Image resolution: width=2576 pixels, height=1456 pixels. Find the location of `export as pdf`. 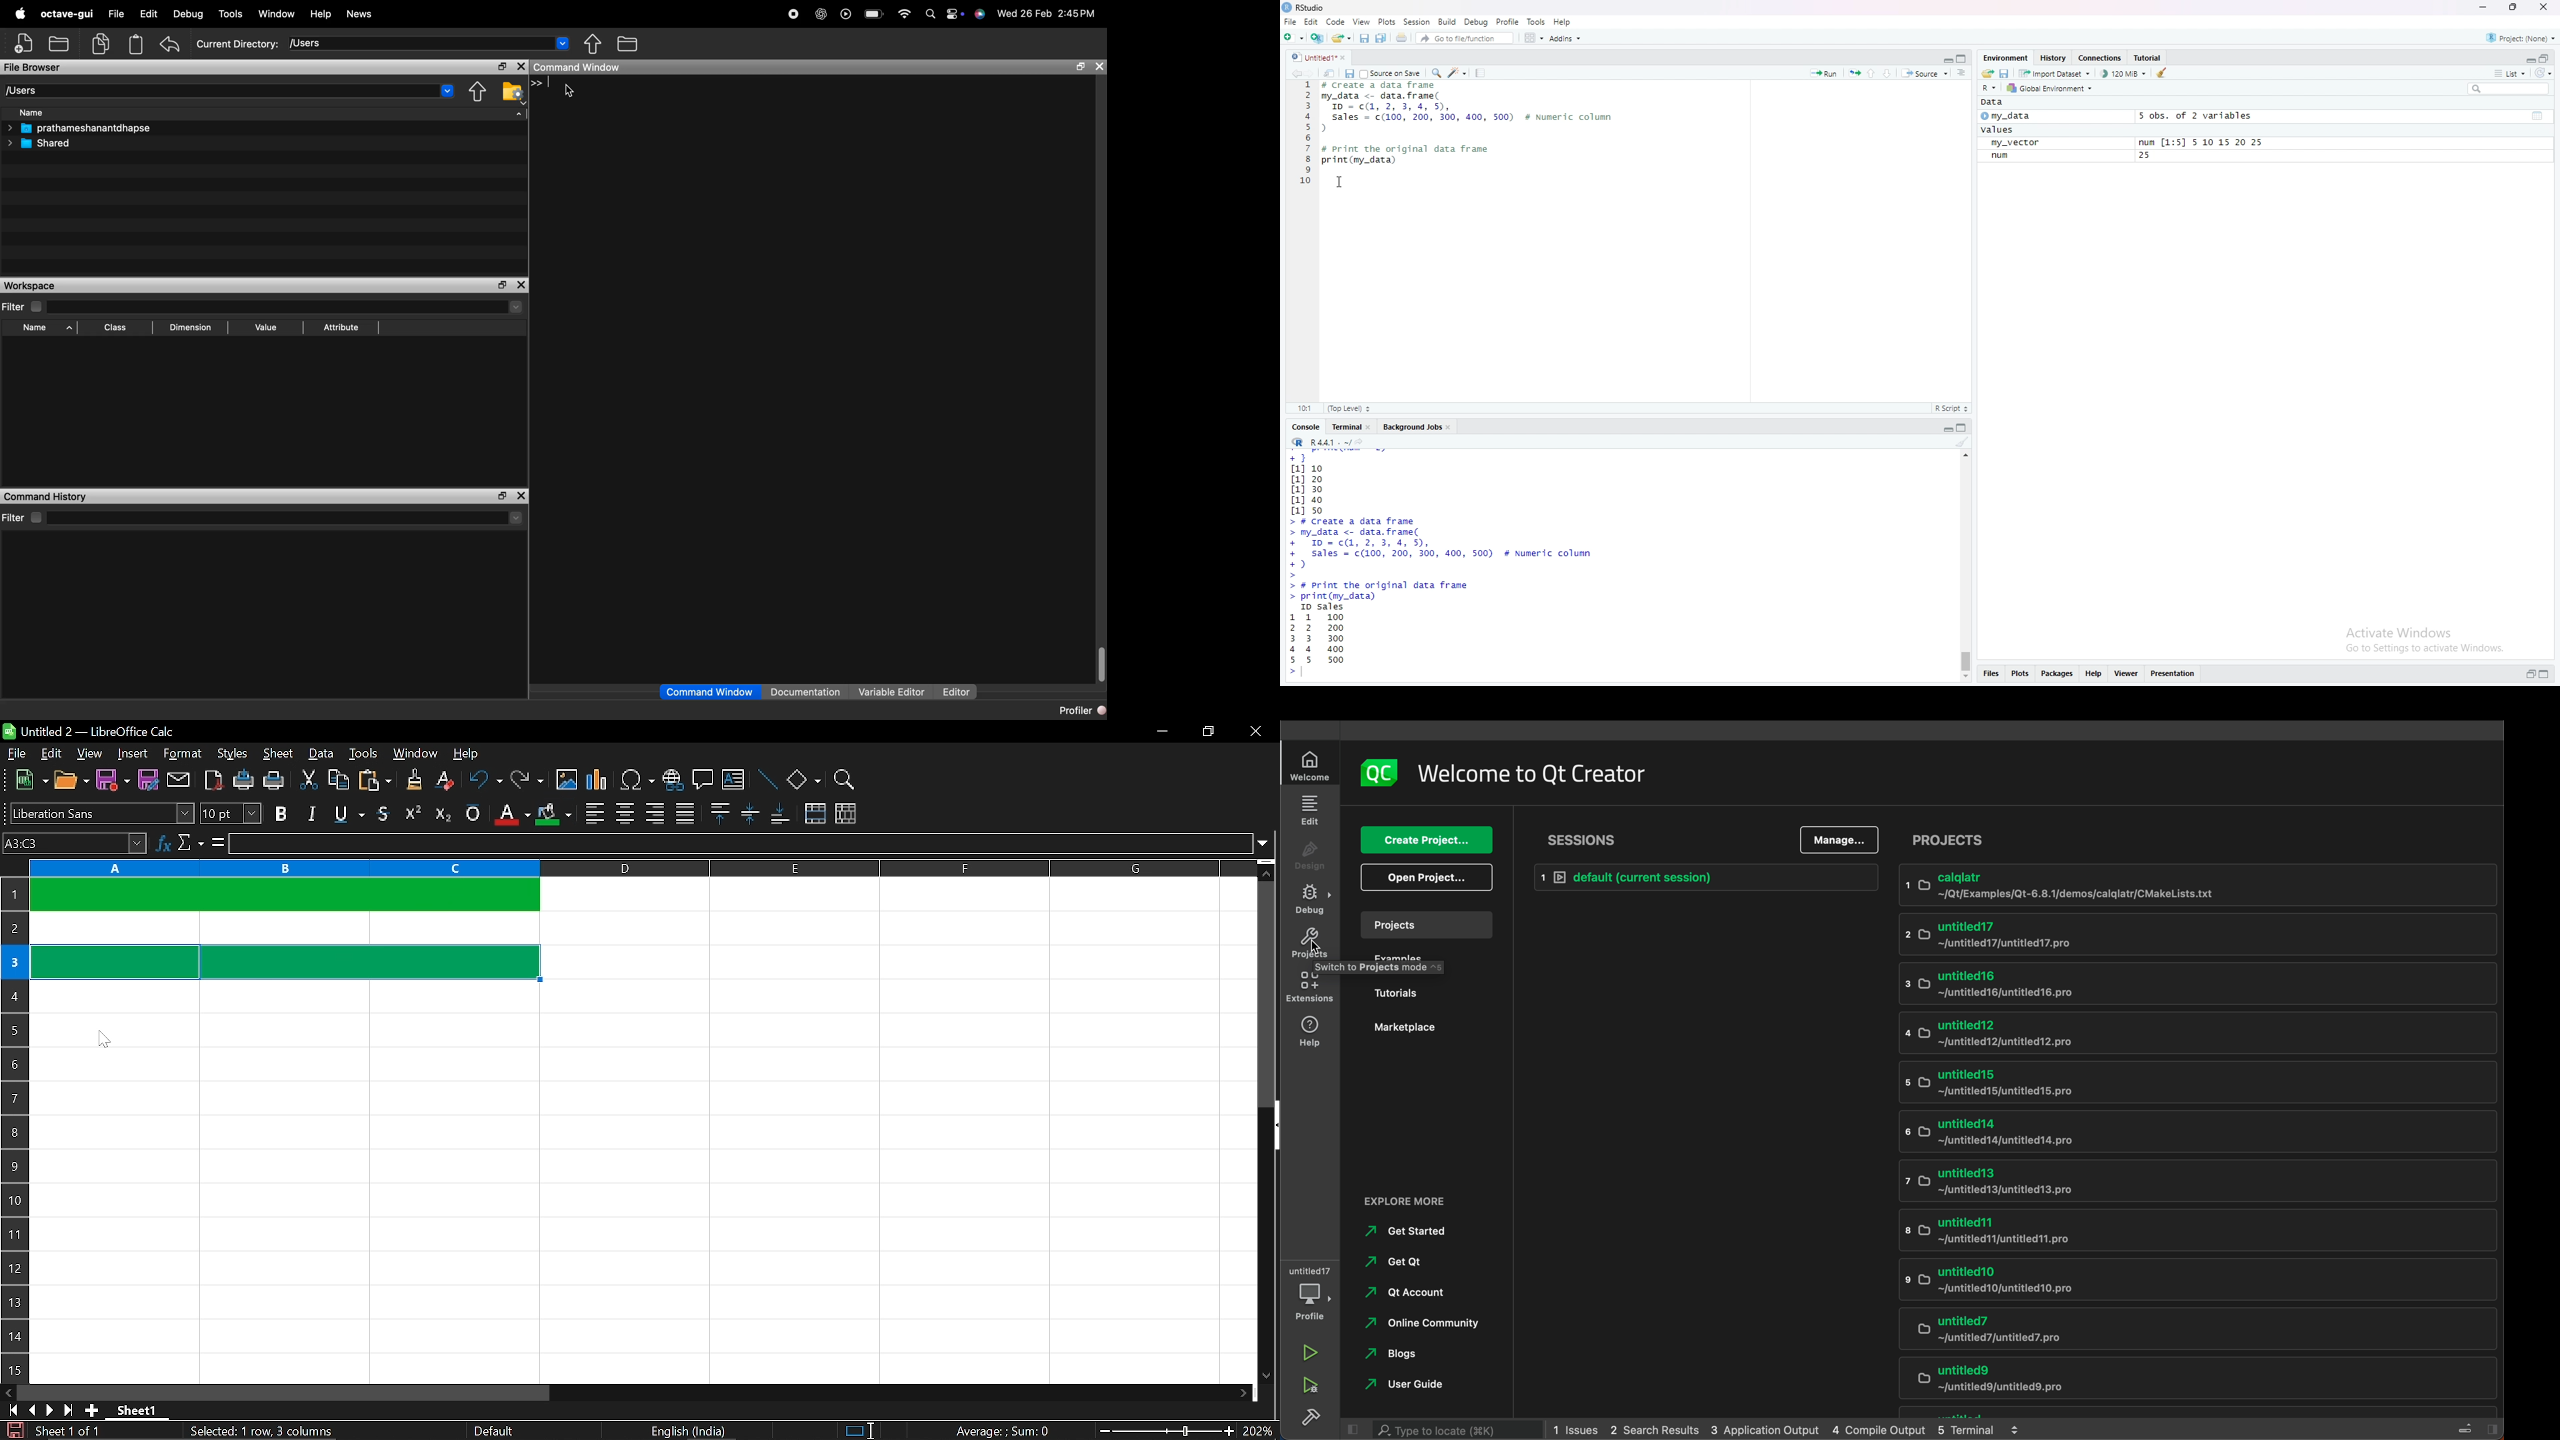

export as pdf is located at coordinates (210, 780).